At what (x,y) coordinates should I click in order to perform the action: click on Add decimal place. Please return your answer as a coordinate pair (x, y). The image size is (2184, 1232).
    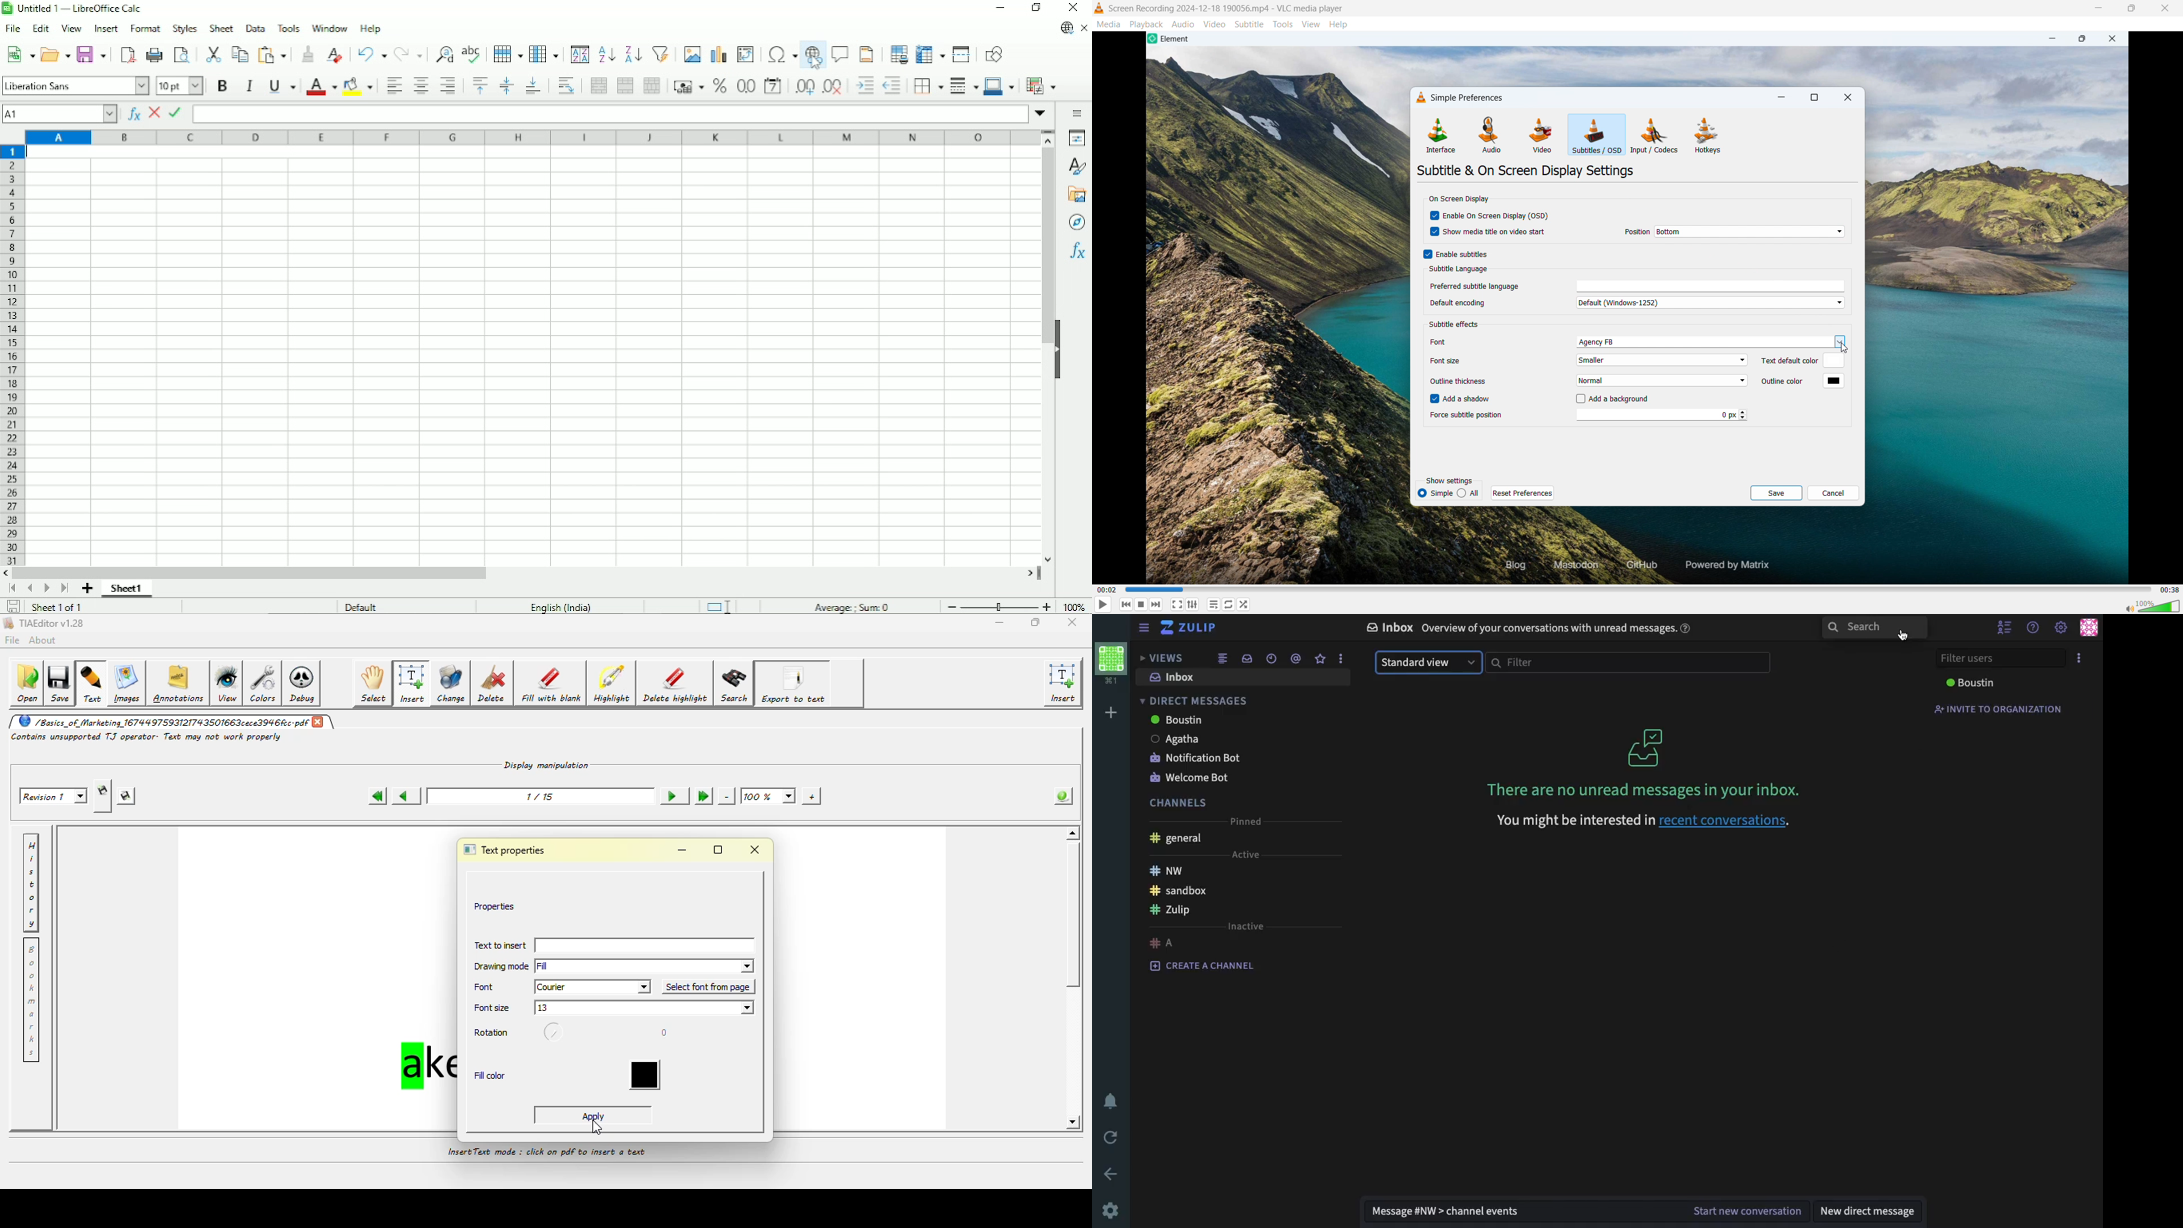
    Looking at the image, I should click on (804, 86).